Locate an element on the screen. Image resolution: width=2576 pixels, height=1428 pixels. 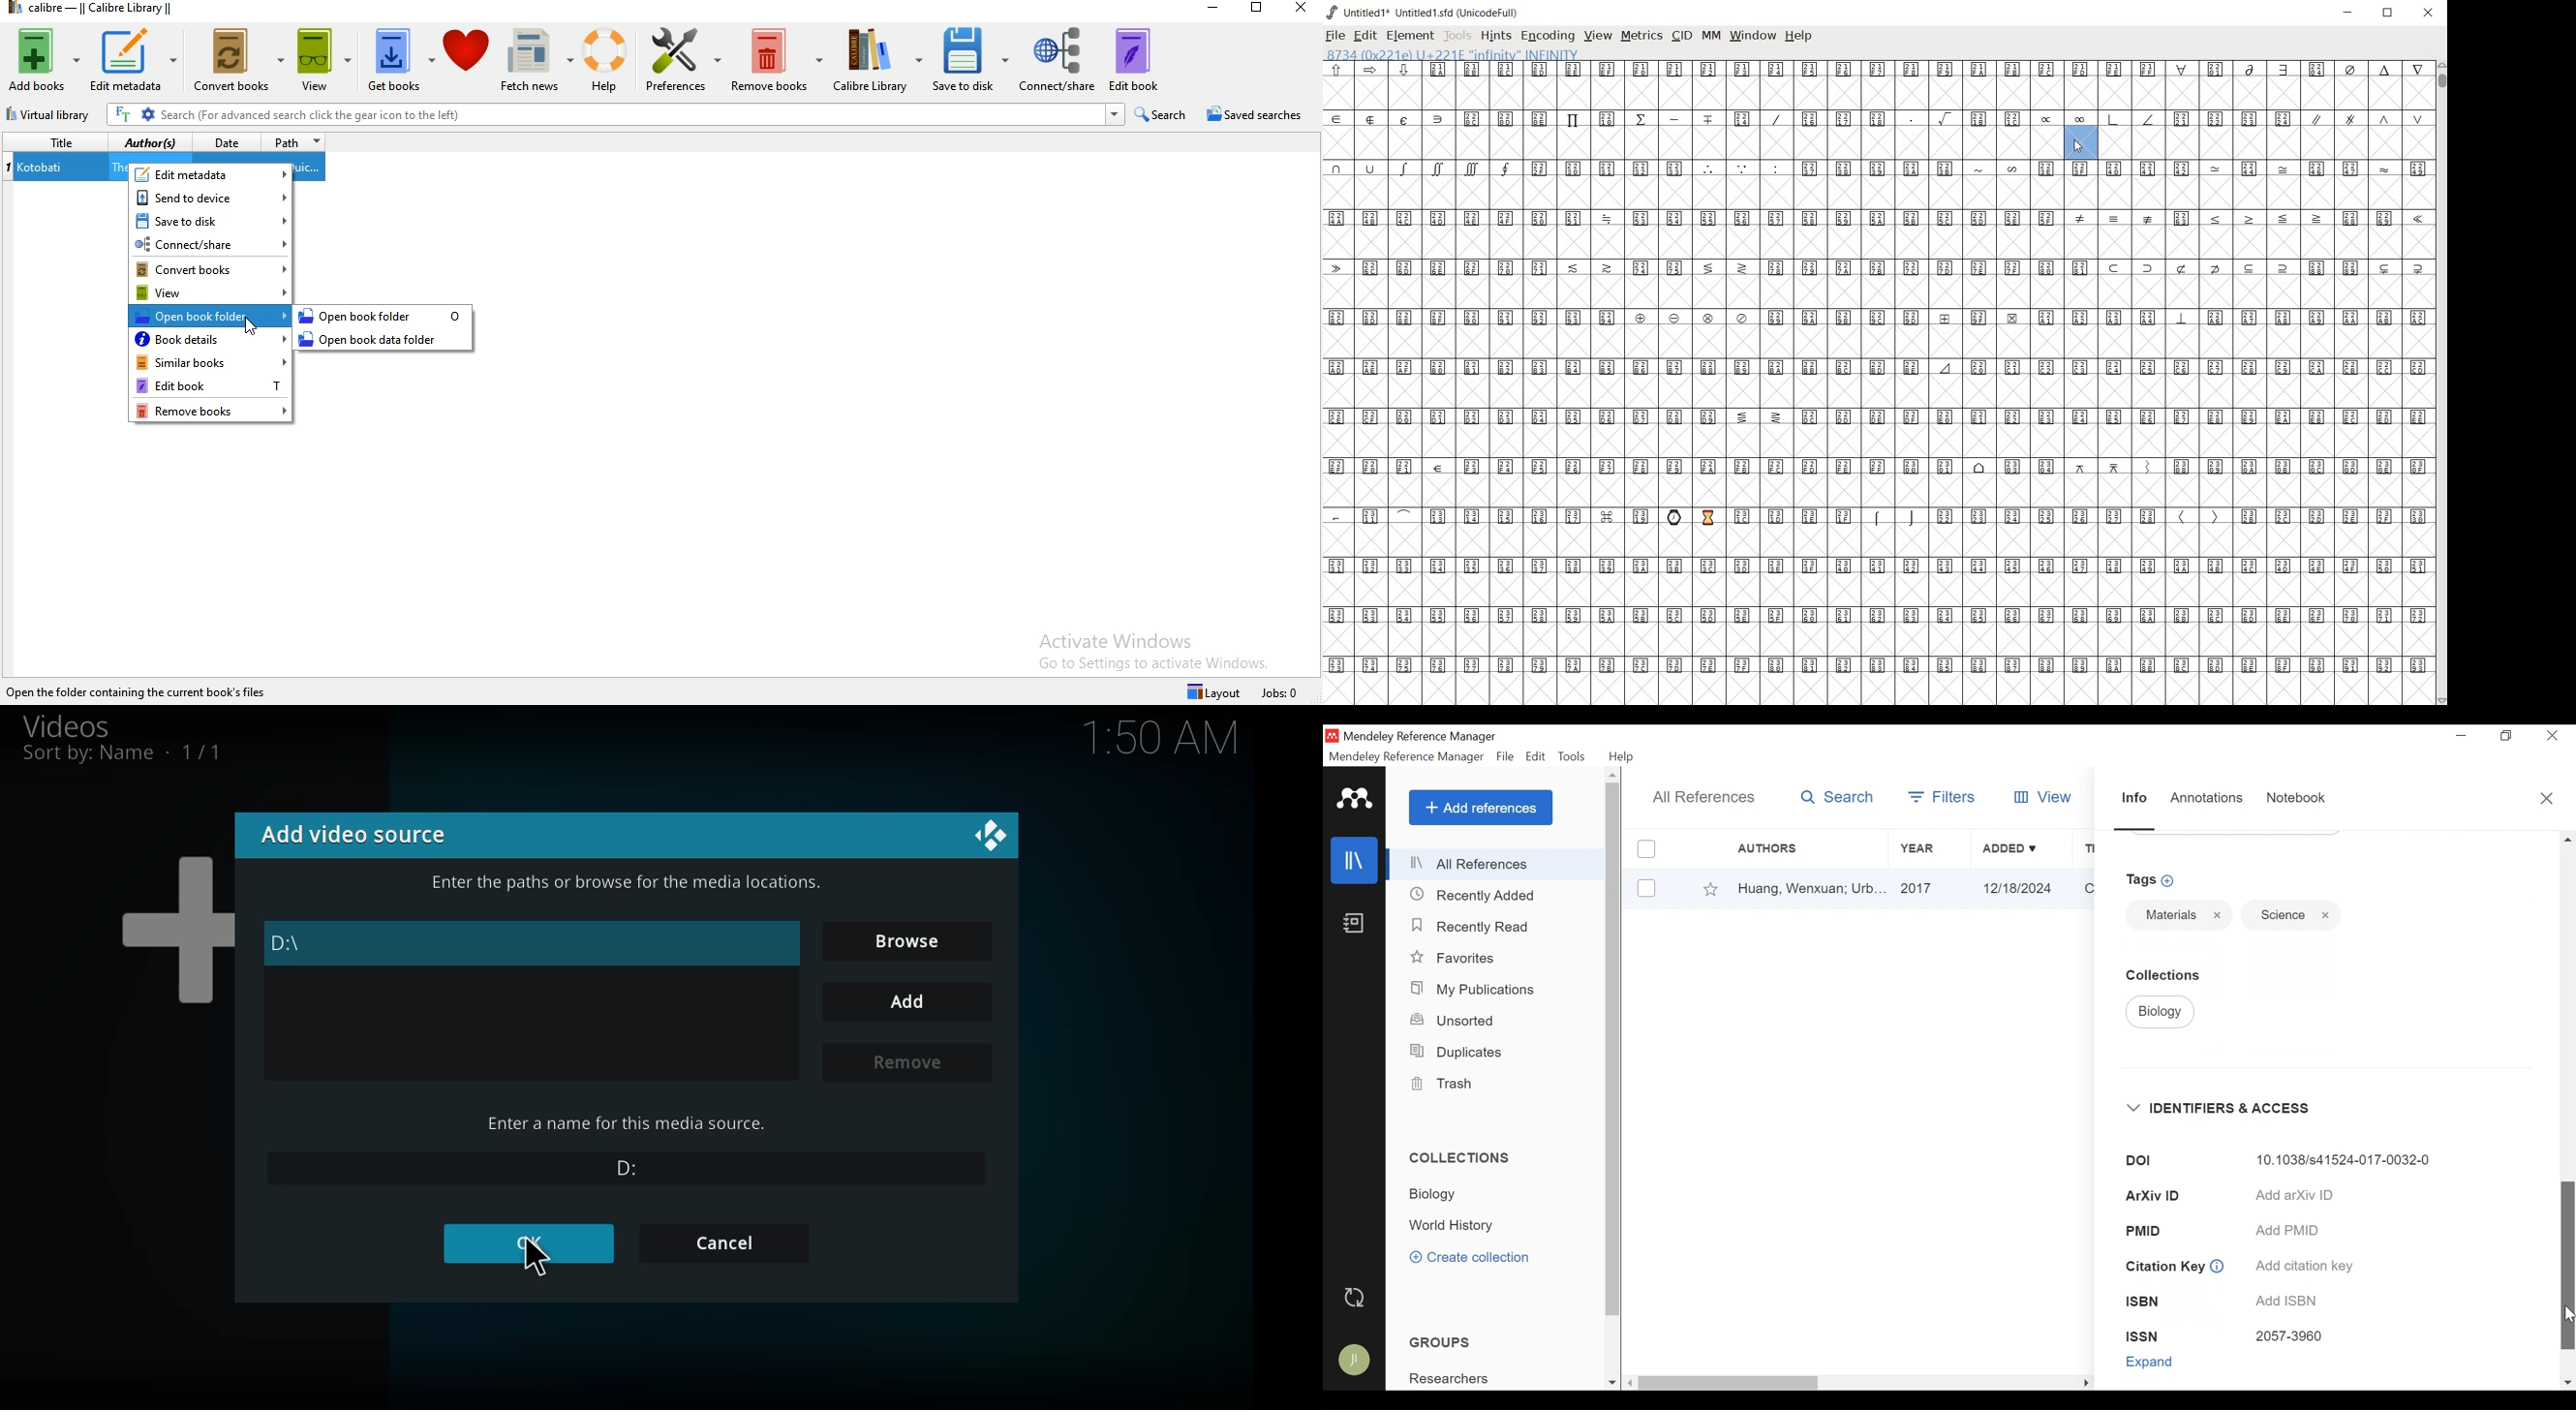
empty glyph slots is located at coordinates (1877, 639).